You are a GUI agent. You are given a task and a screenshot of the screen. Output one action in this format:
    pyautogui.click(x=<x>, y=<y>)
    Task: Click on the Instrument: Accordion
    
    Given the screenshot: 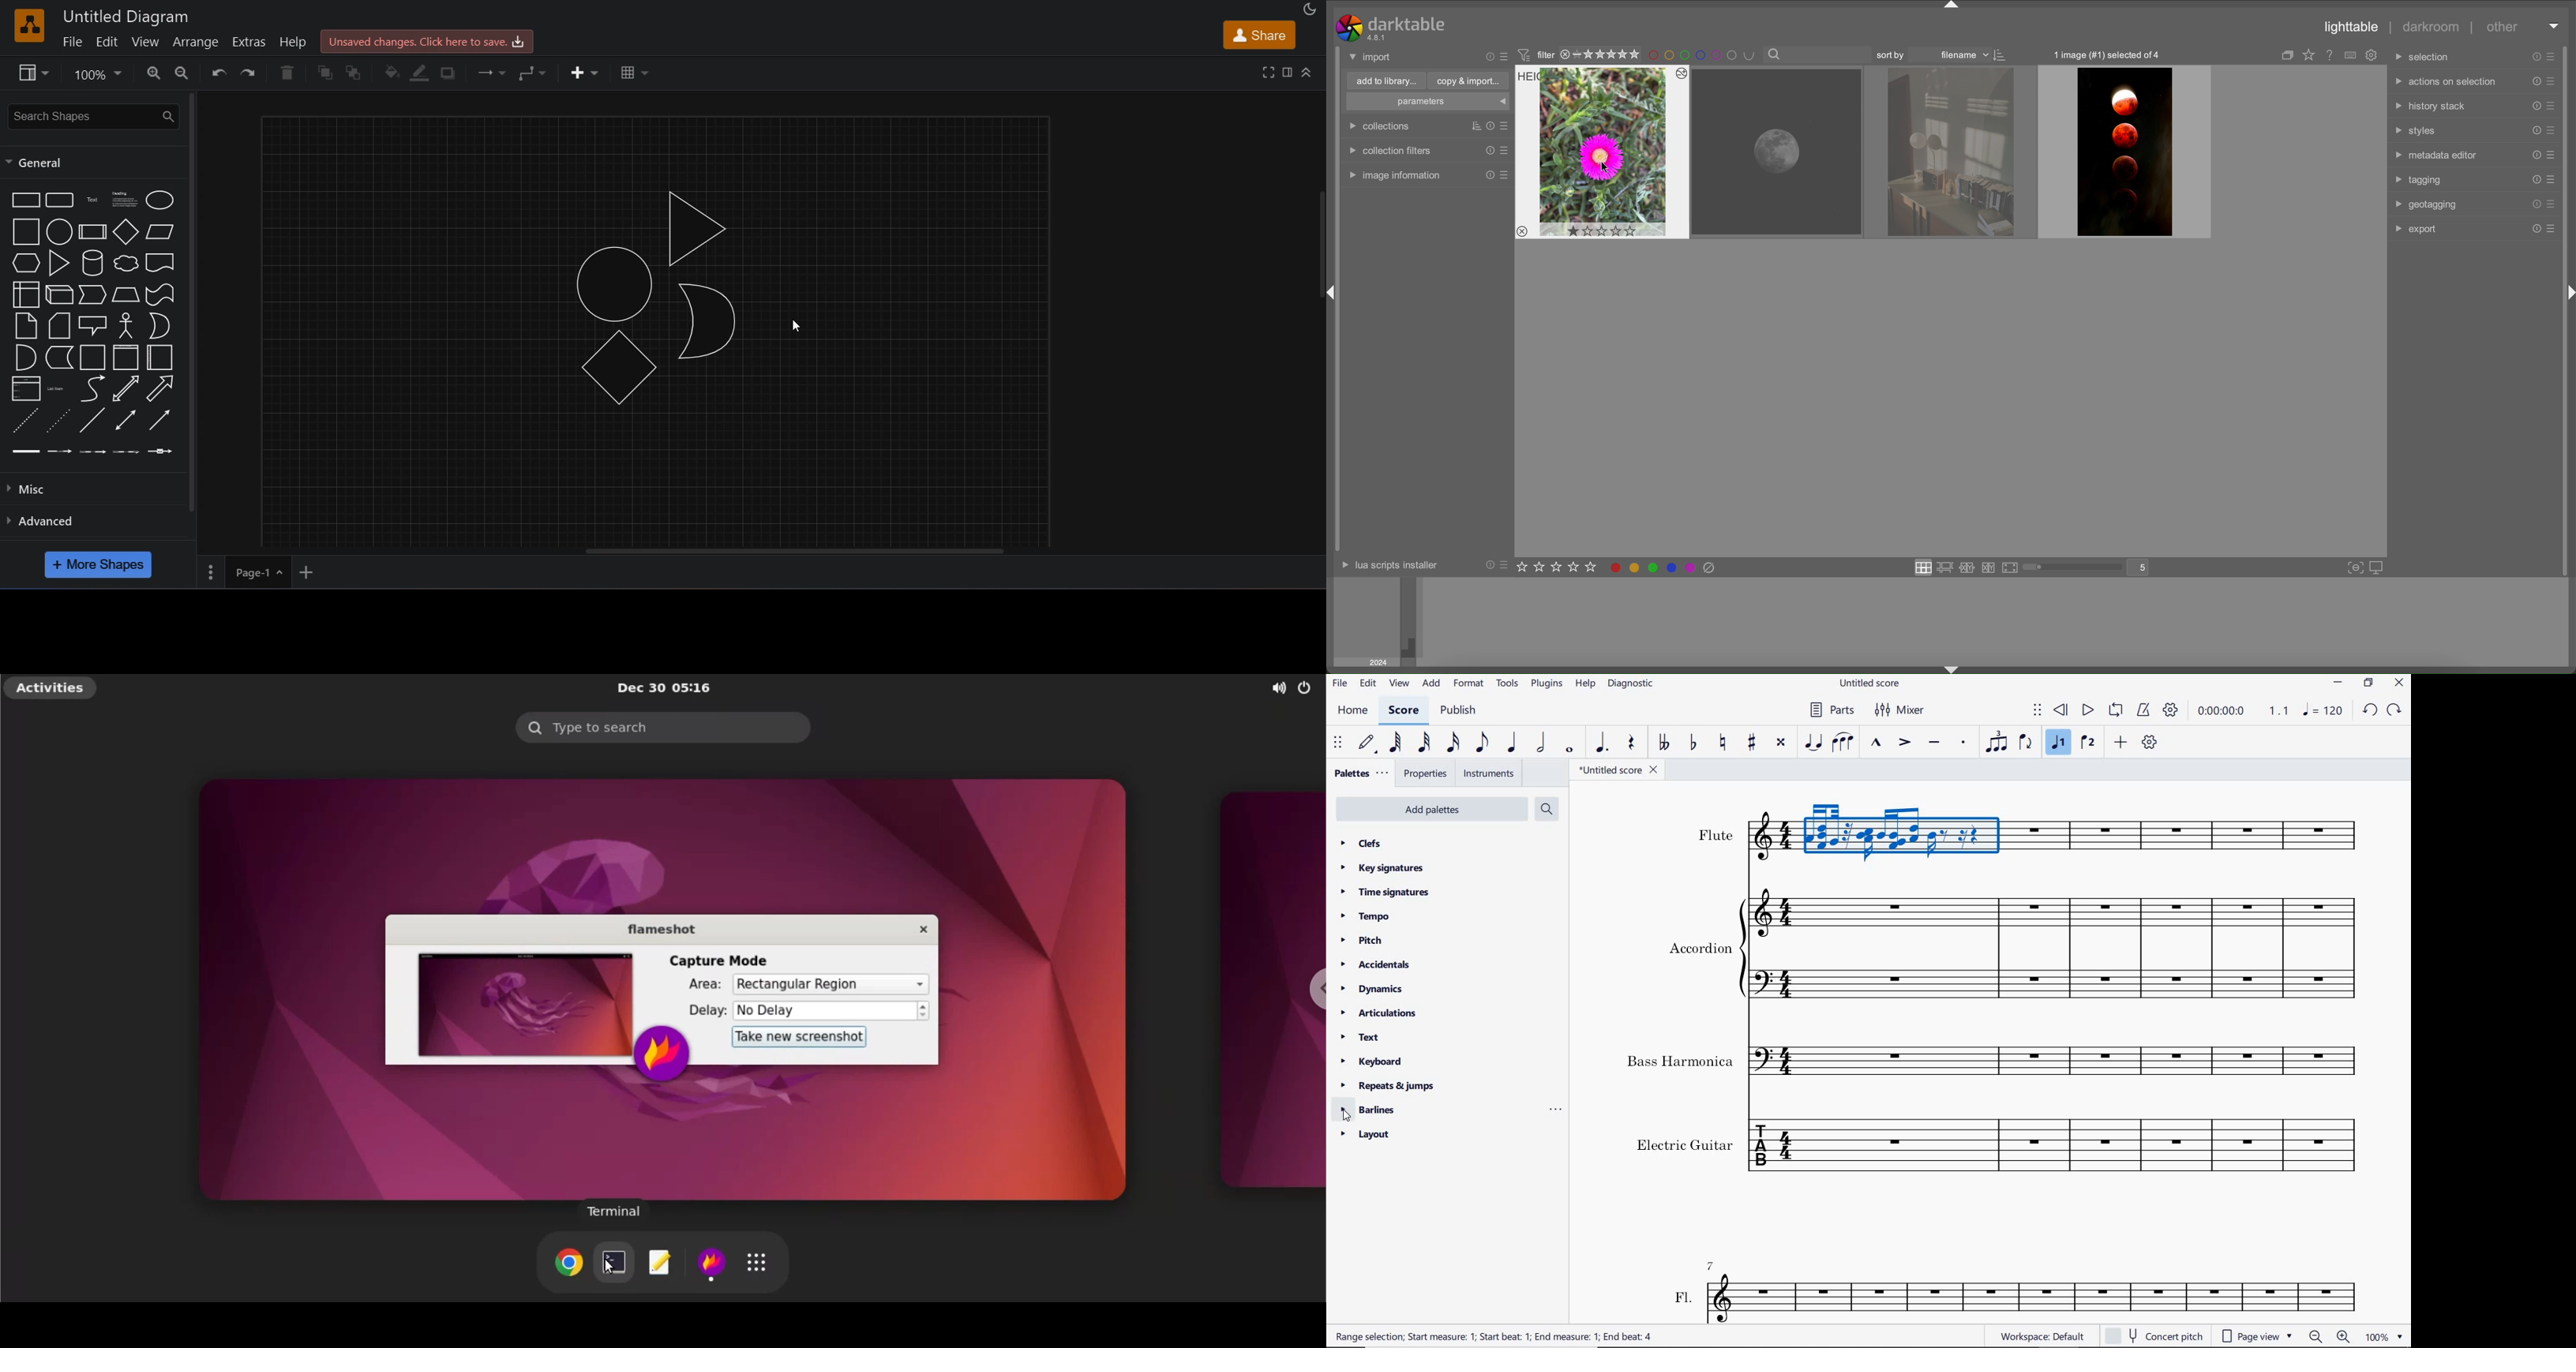 What is the action you would take?
    pyautogui.click(x=2056, y=944)
    